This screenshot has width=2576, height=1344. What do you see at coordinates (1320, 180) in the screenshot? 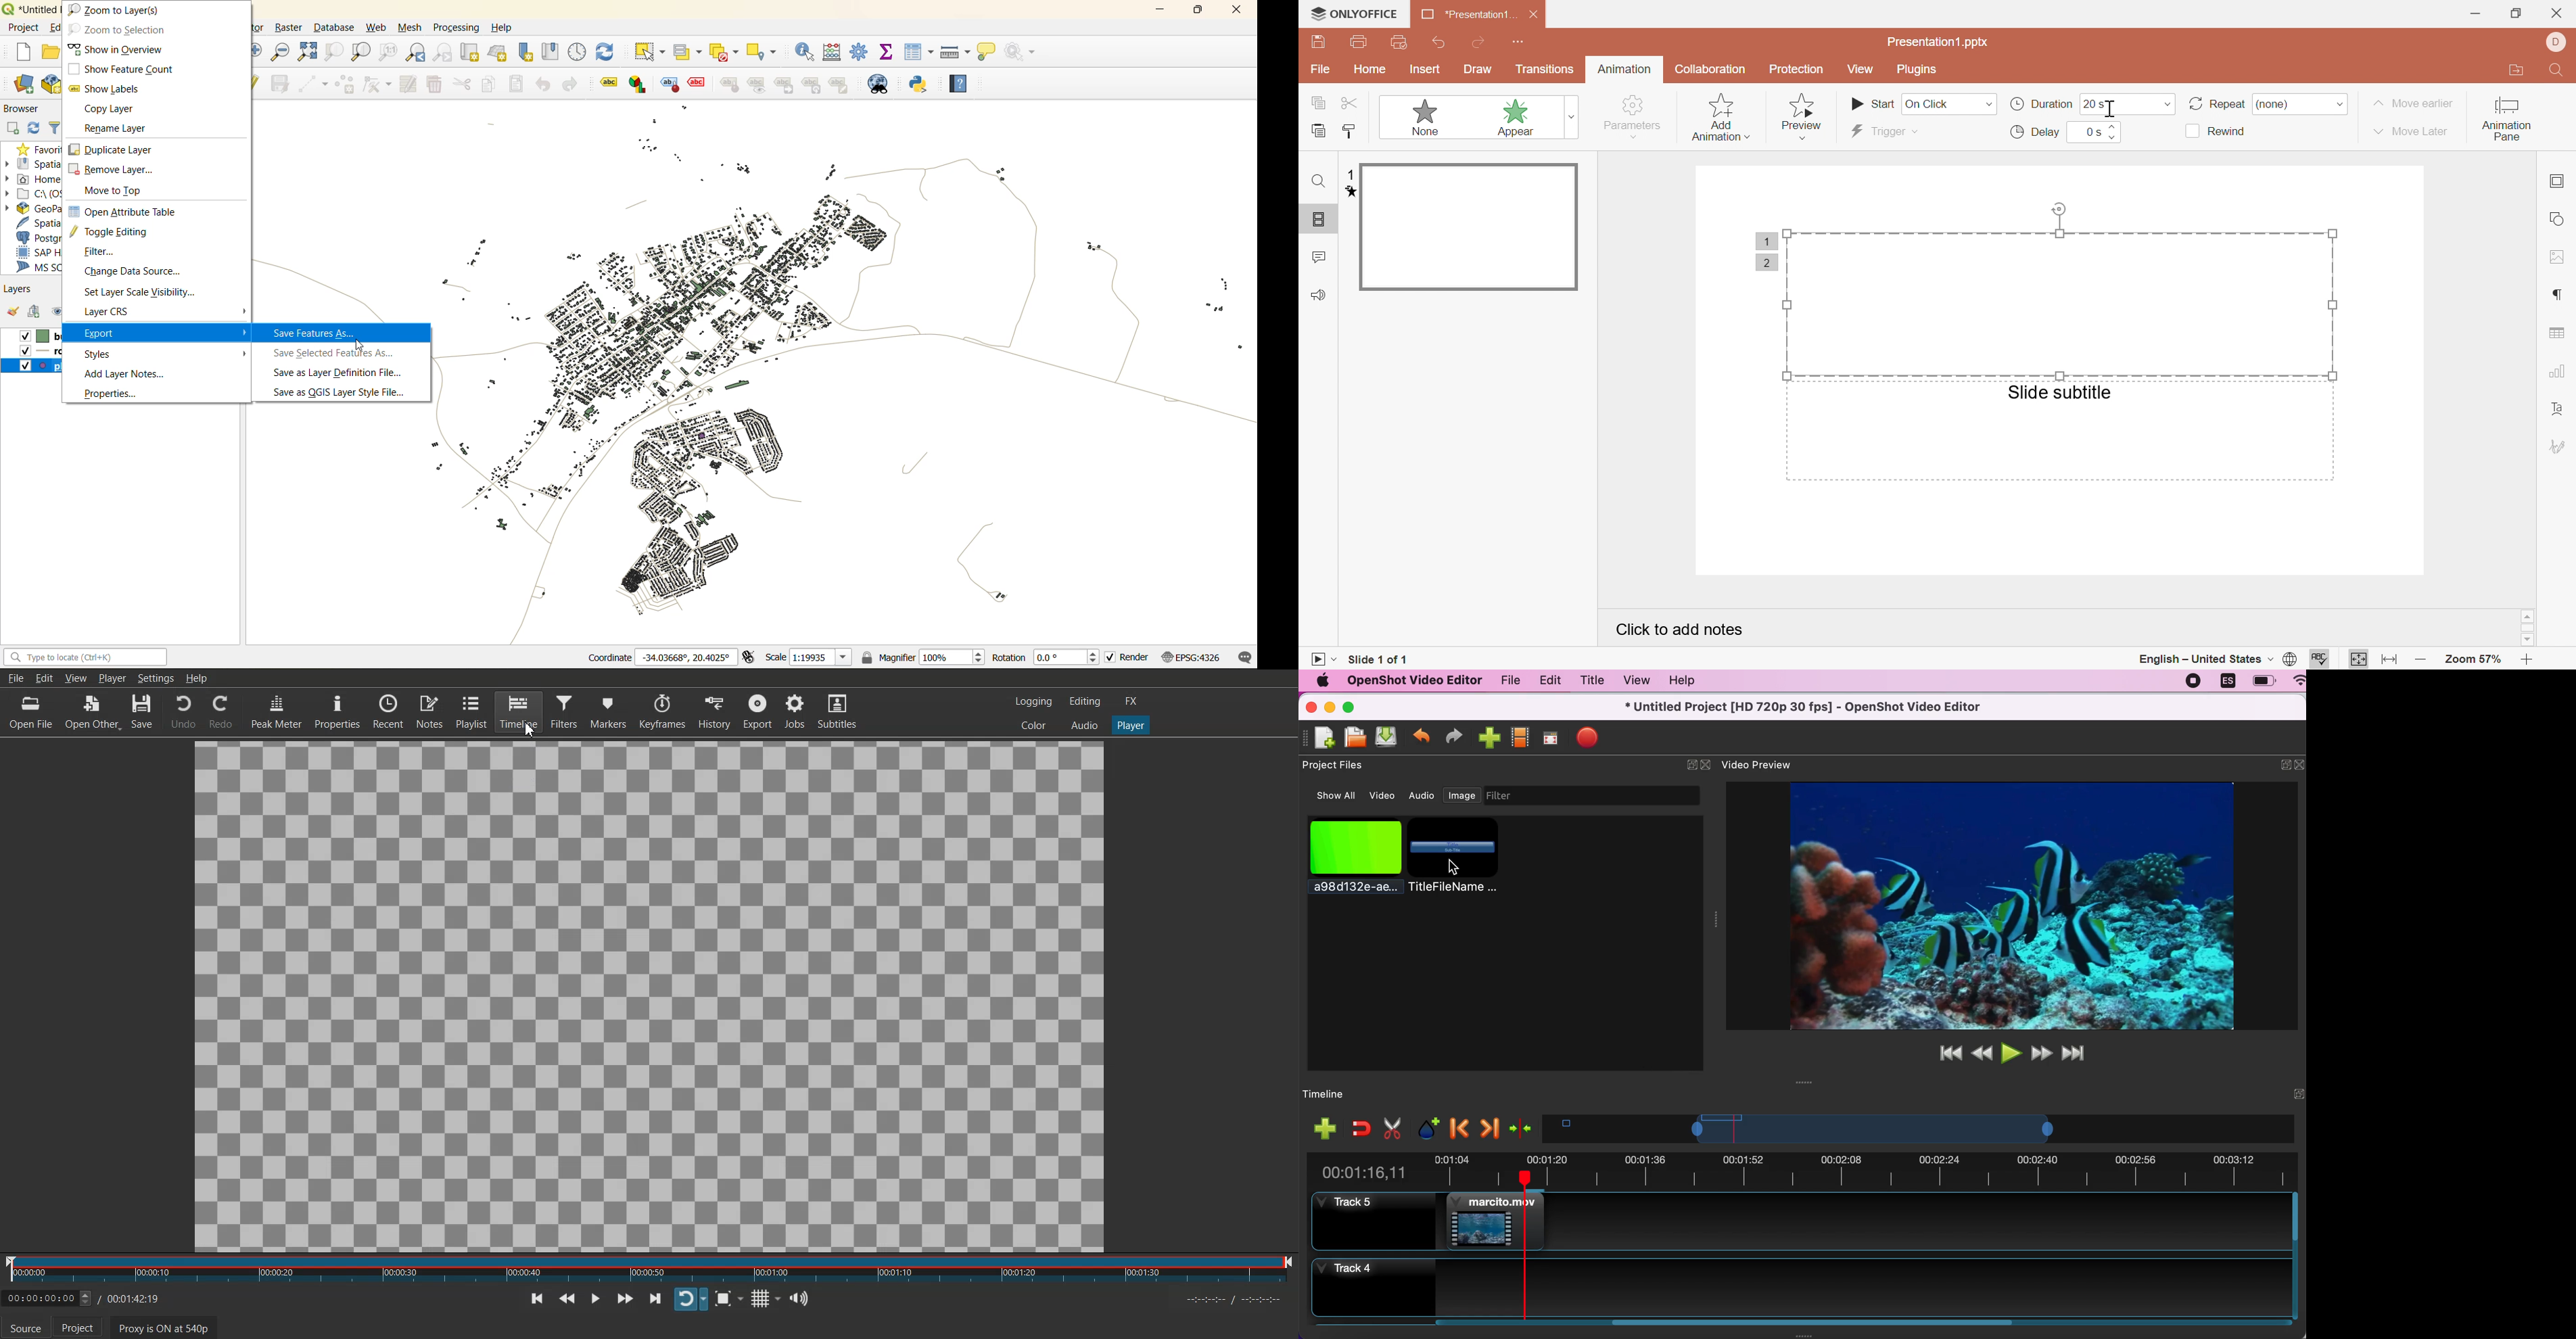
I see `find` at bounding box center [1320, 180].